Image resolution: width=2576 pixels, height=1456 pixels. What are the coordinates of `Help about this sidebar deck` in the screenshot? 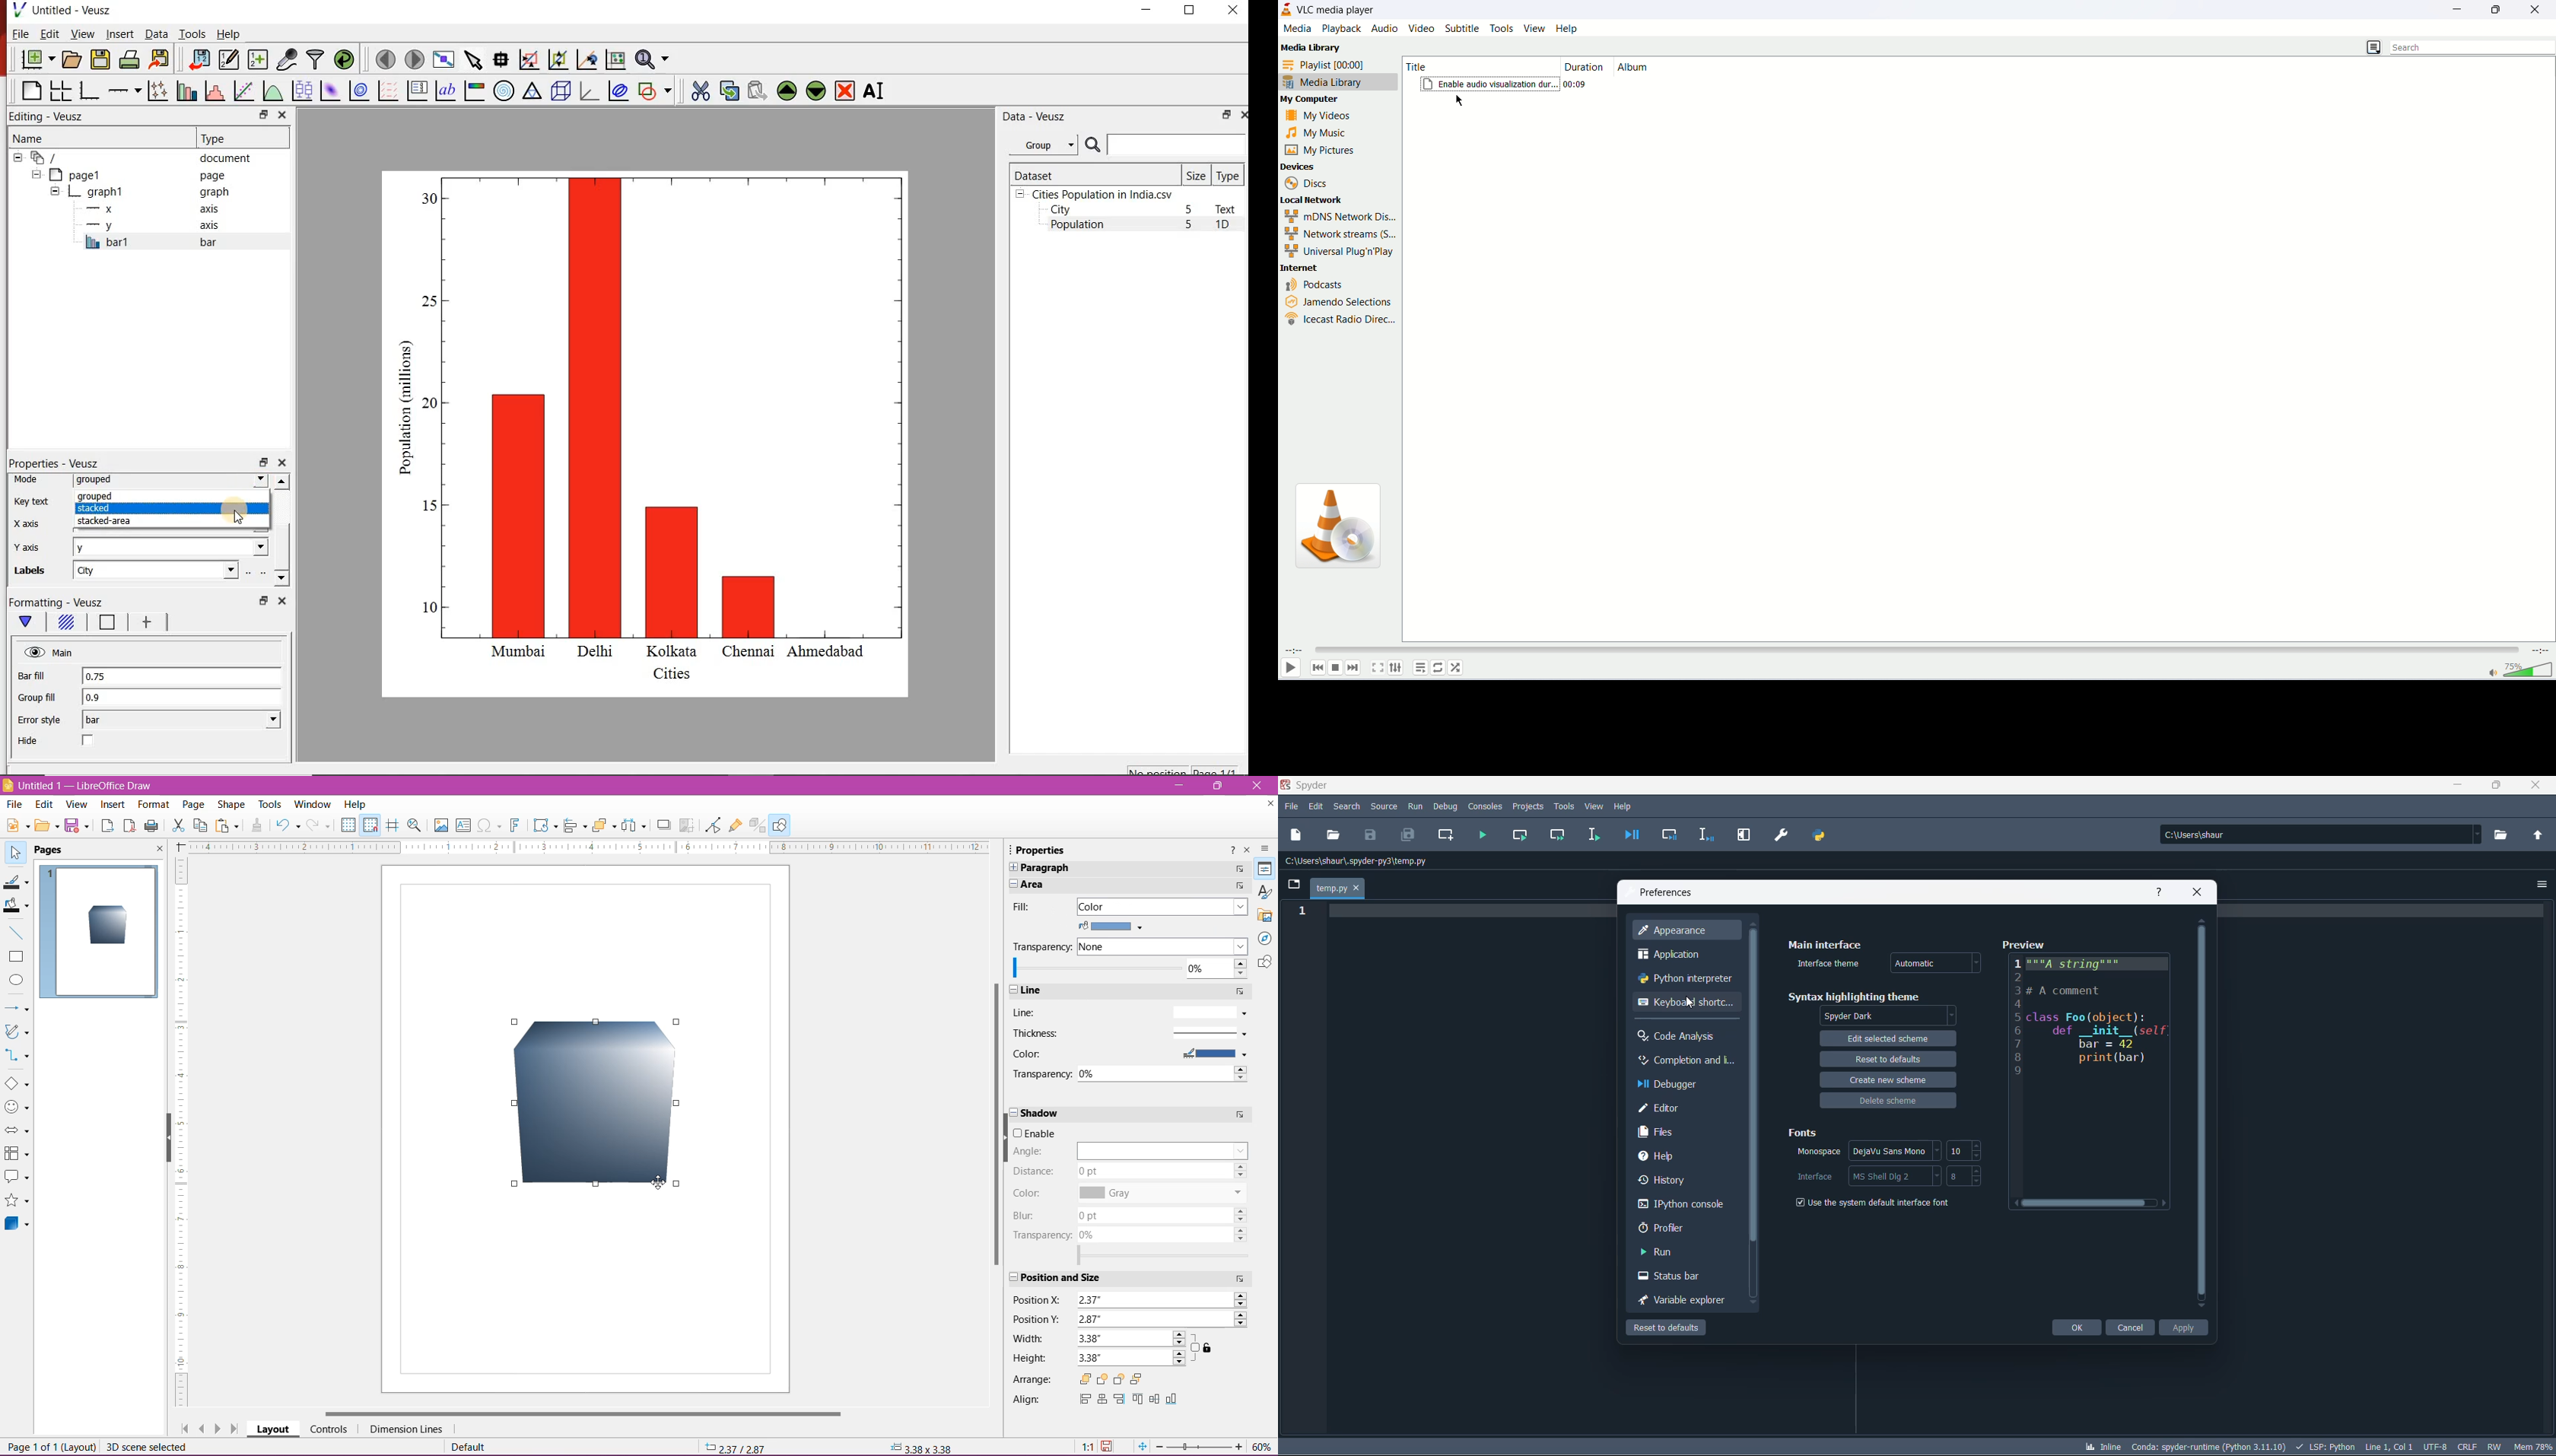 It's located at (1231, 852).